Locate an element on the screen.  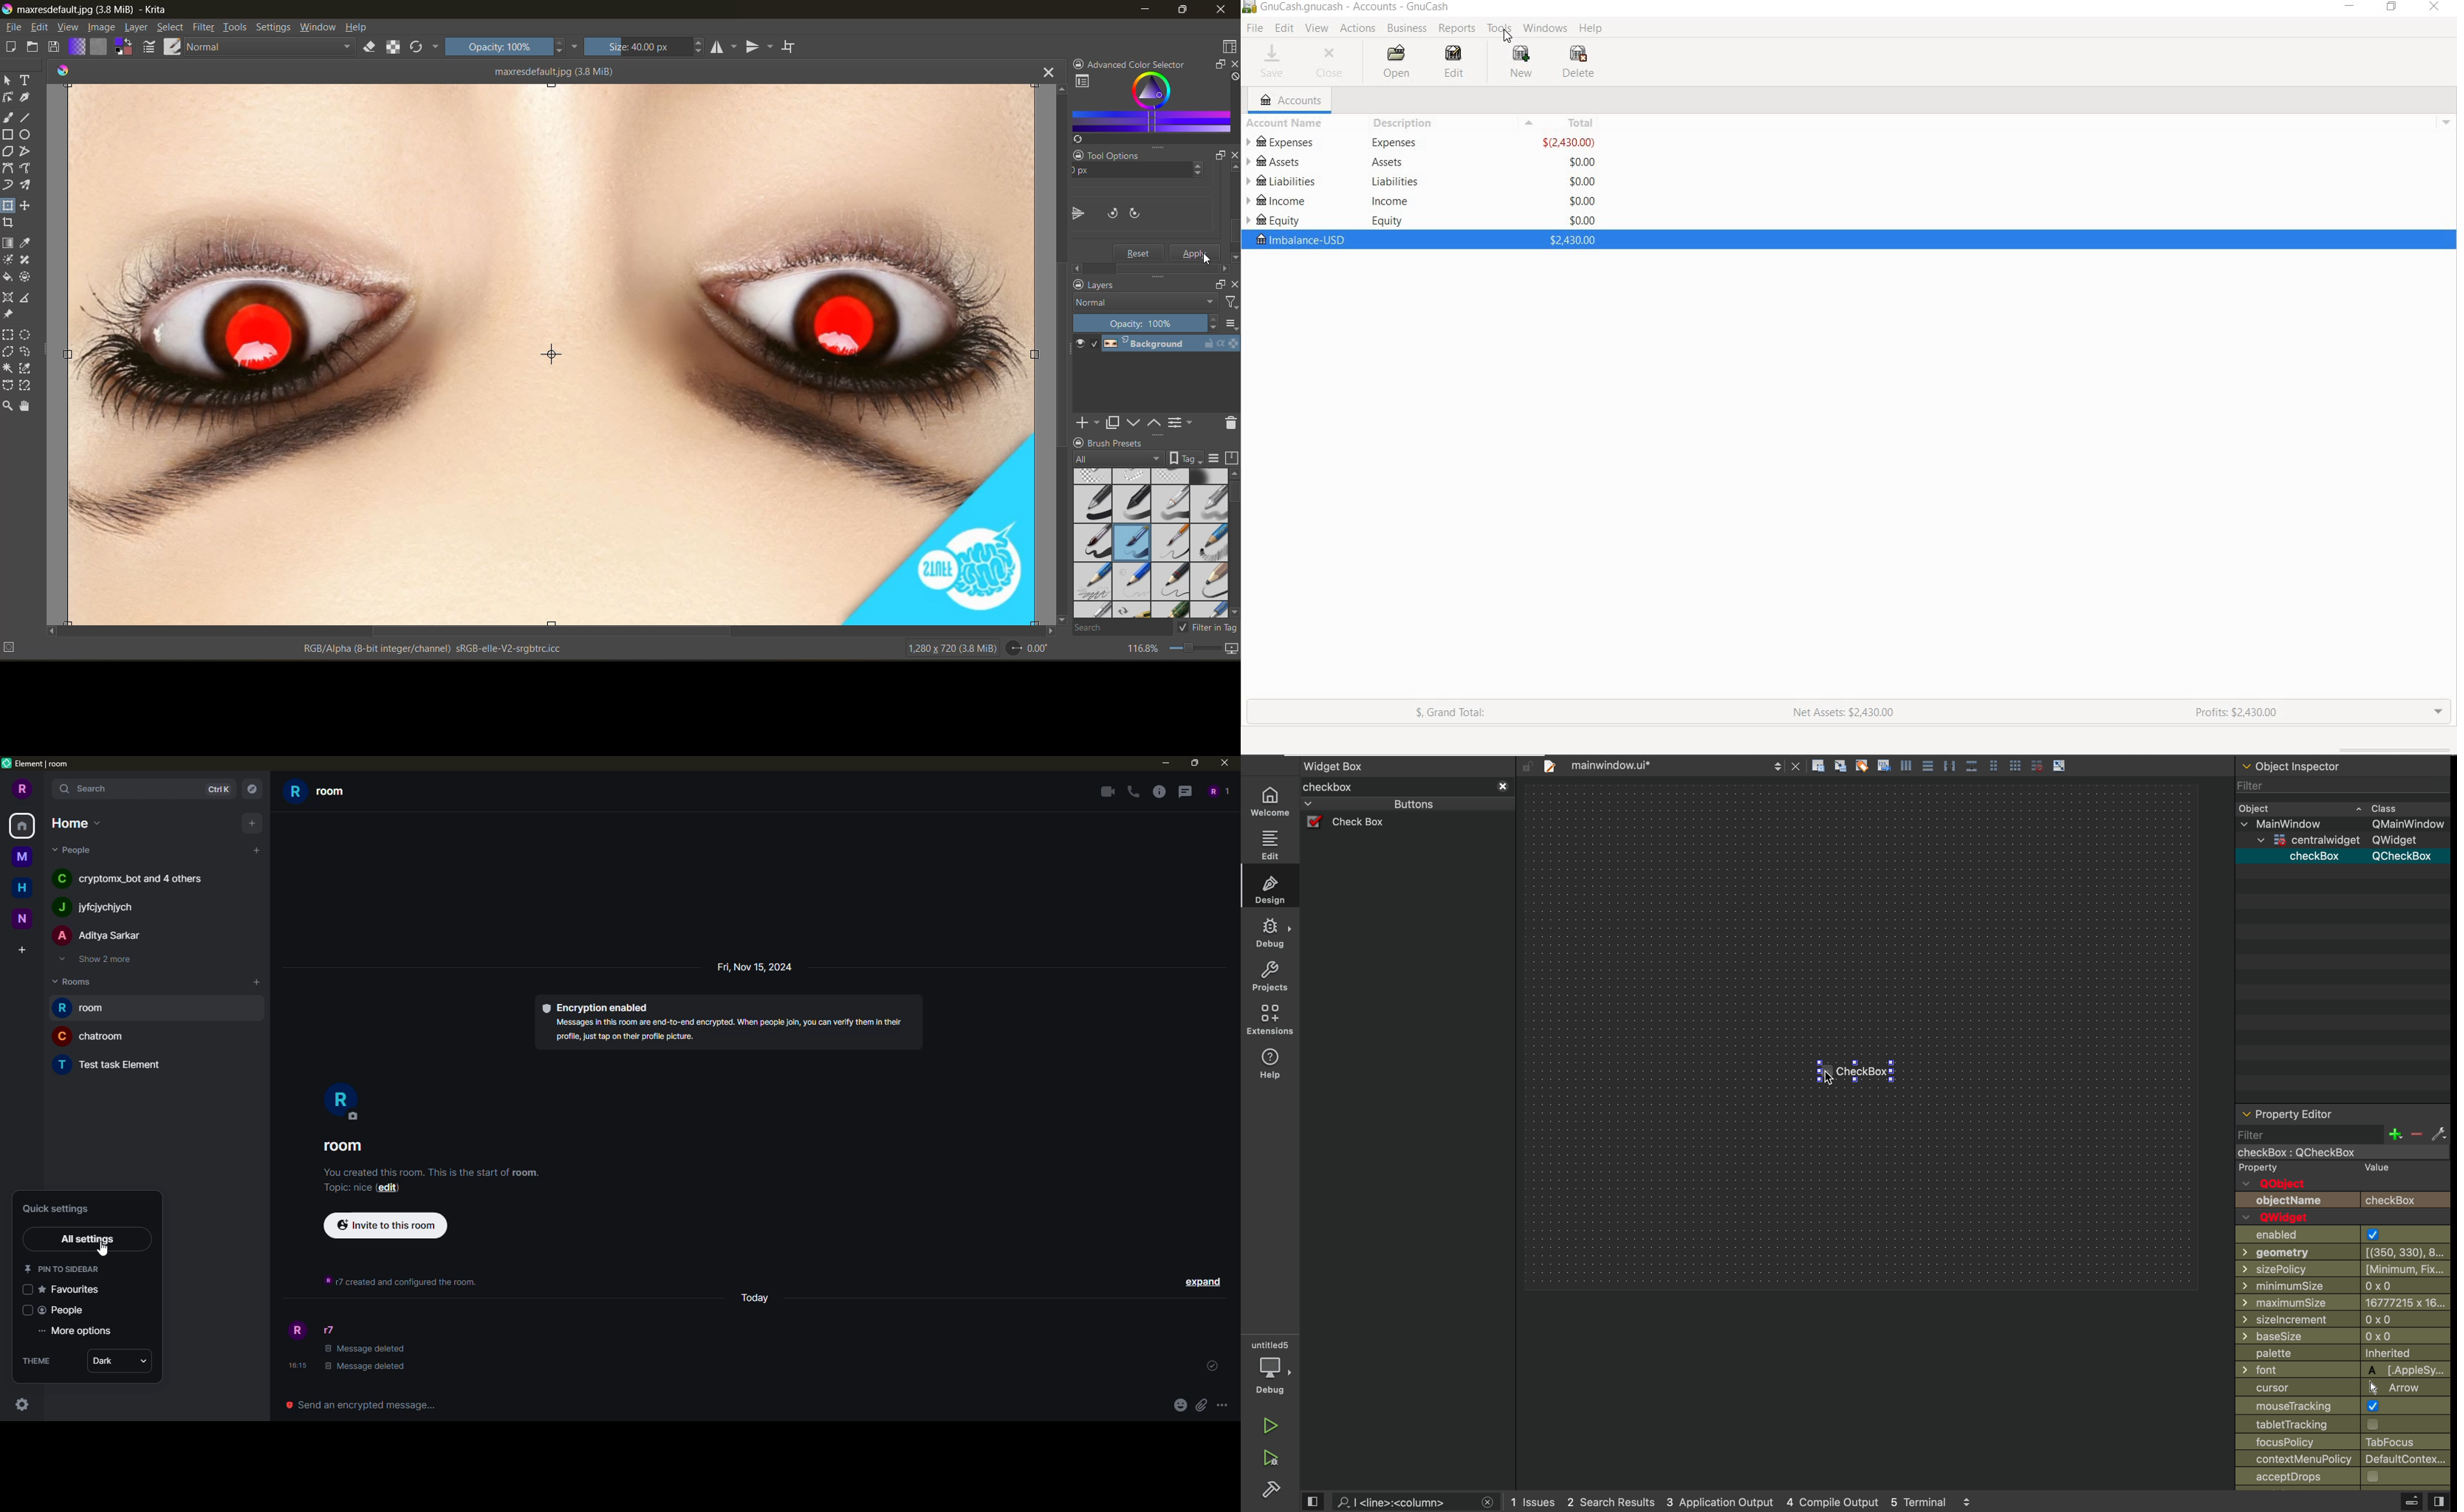
rooms is located at coordinates (78, 980).